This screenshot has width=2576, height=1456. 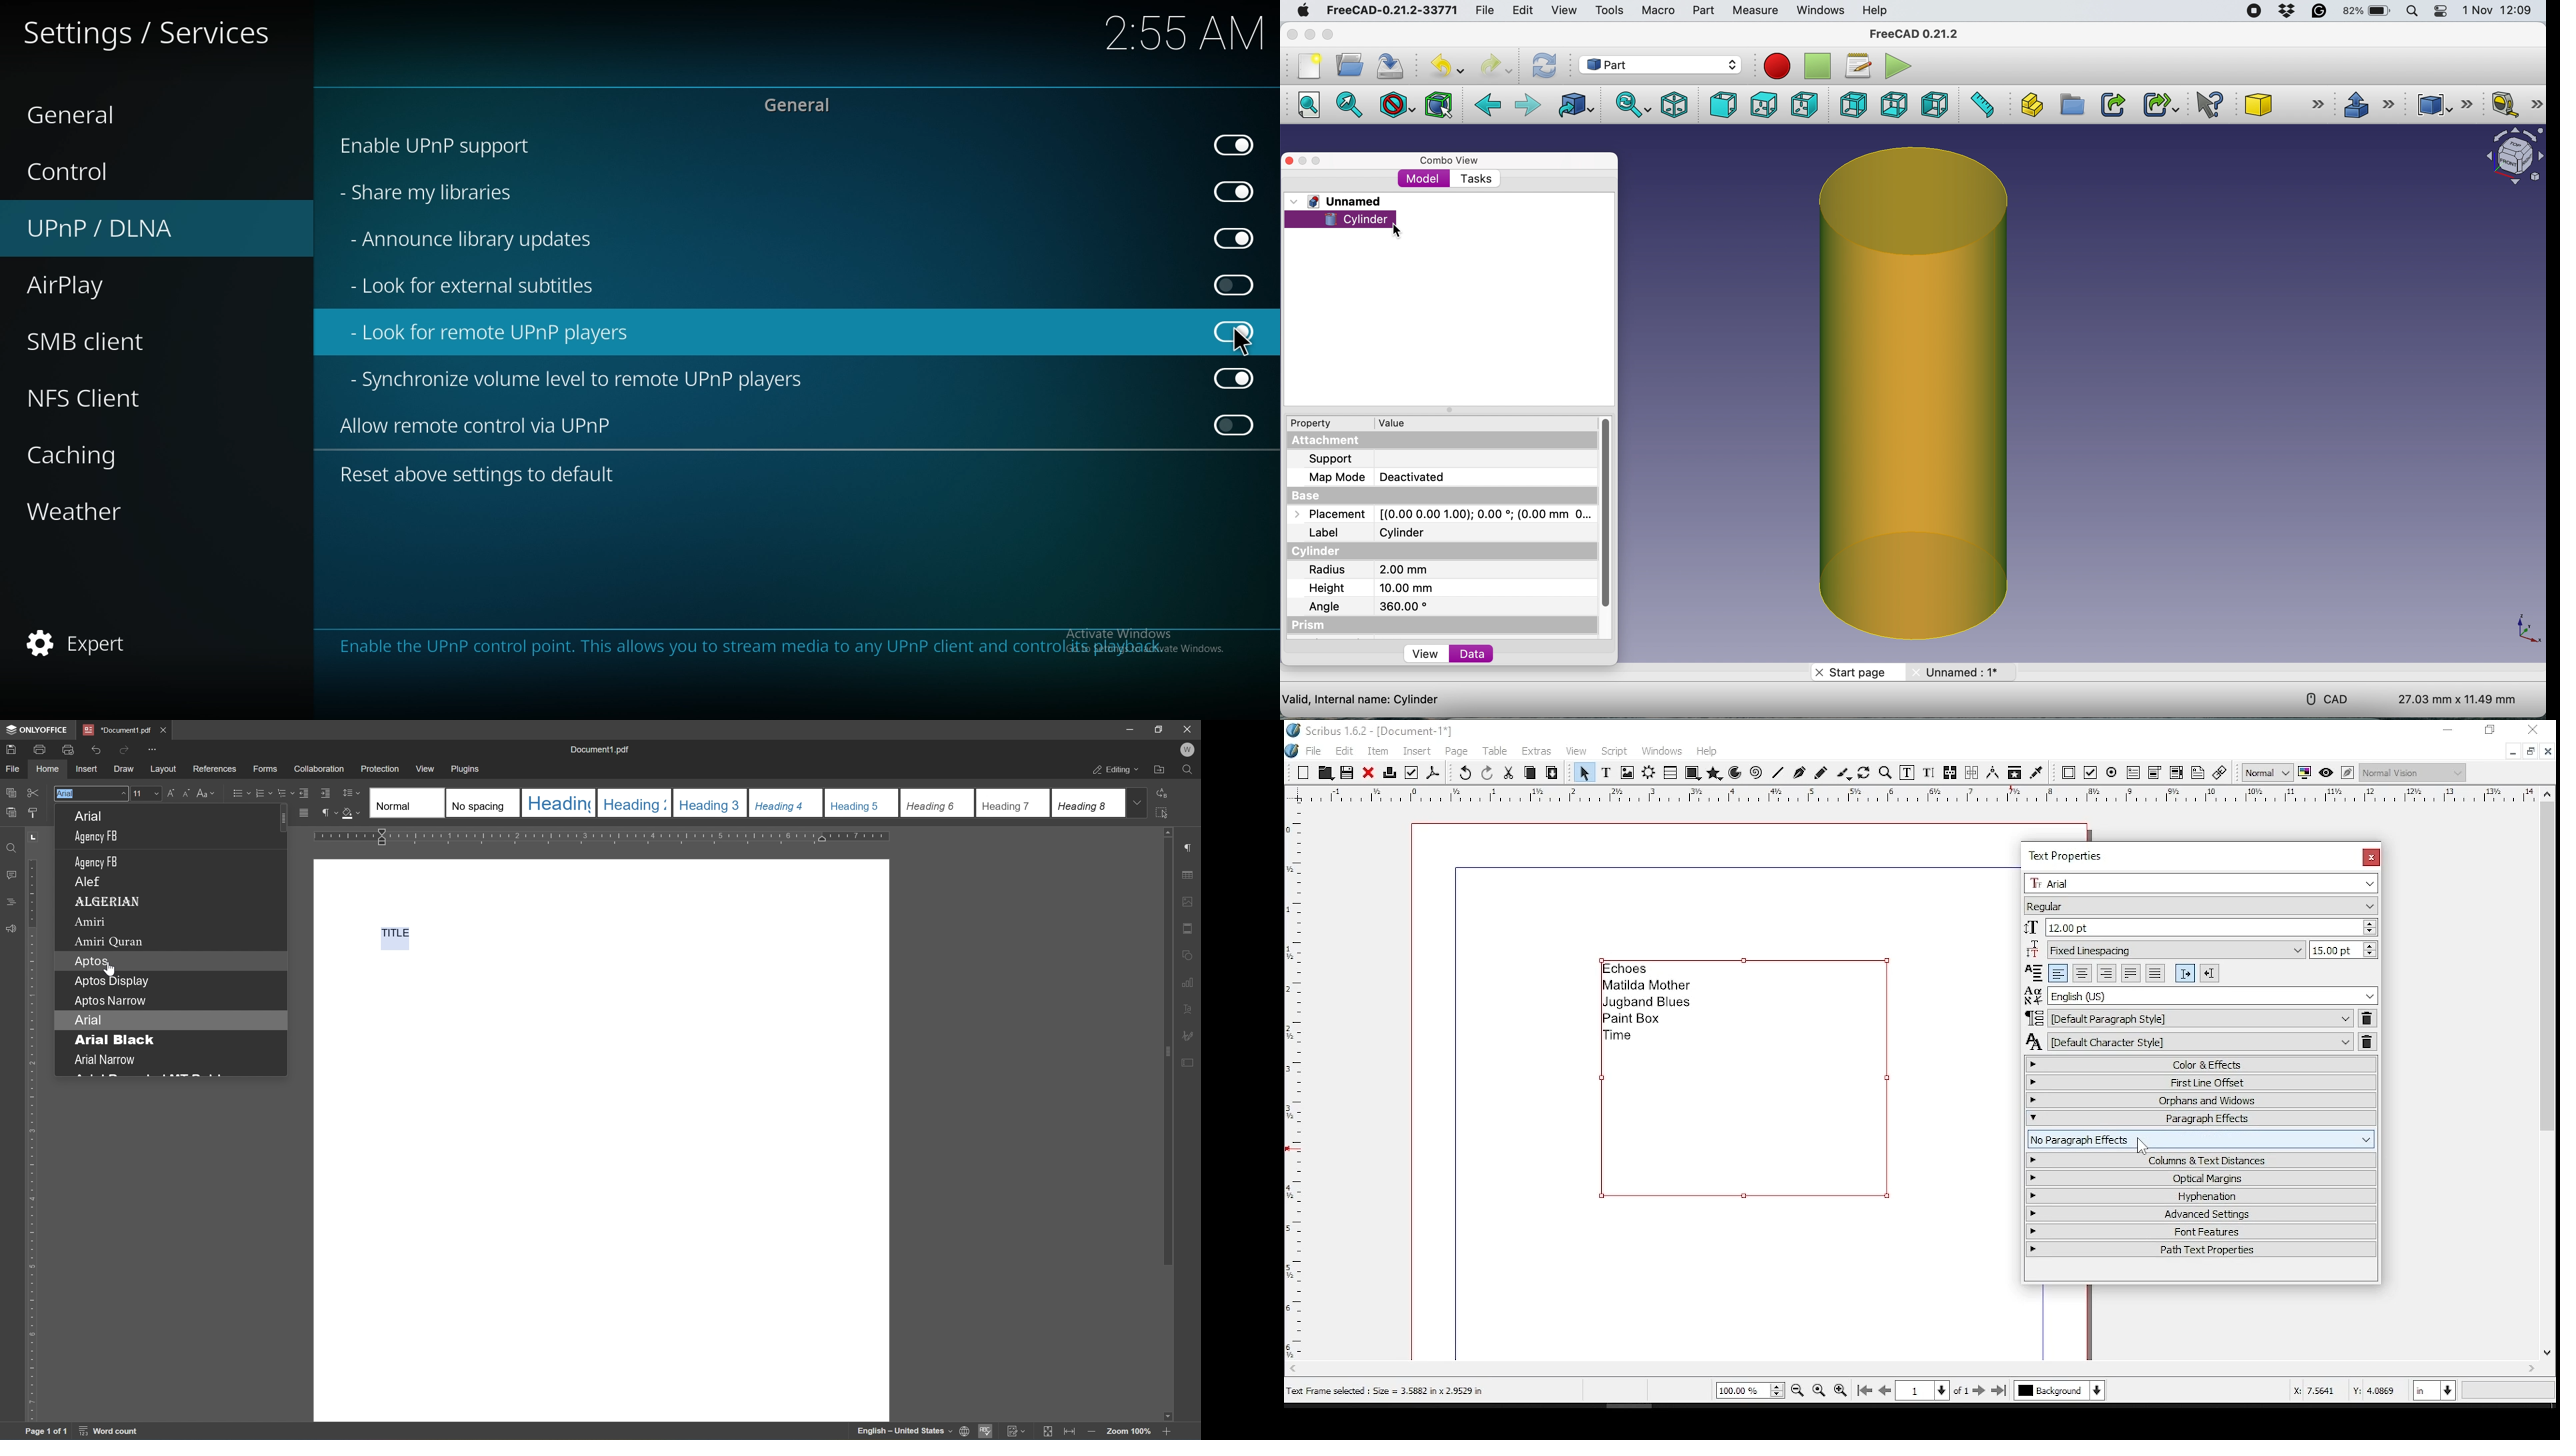 What do you see at coordinates (1839, 1392) in the screenshot?
I see `zoom in` at bounding box center [1839, 1392].